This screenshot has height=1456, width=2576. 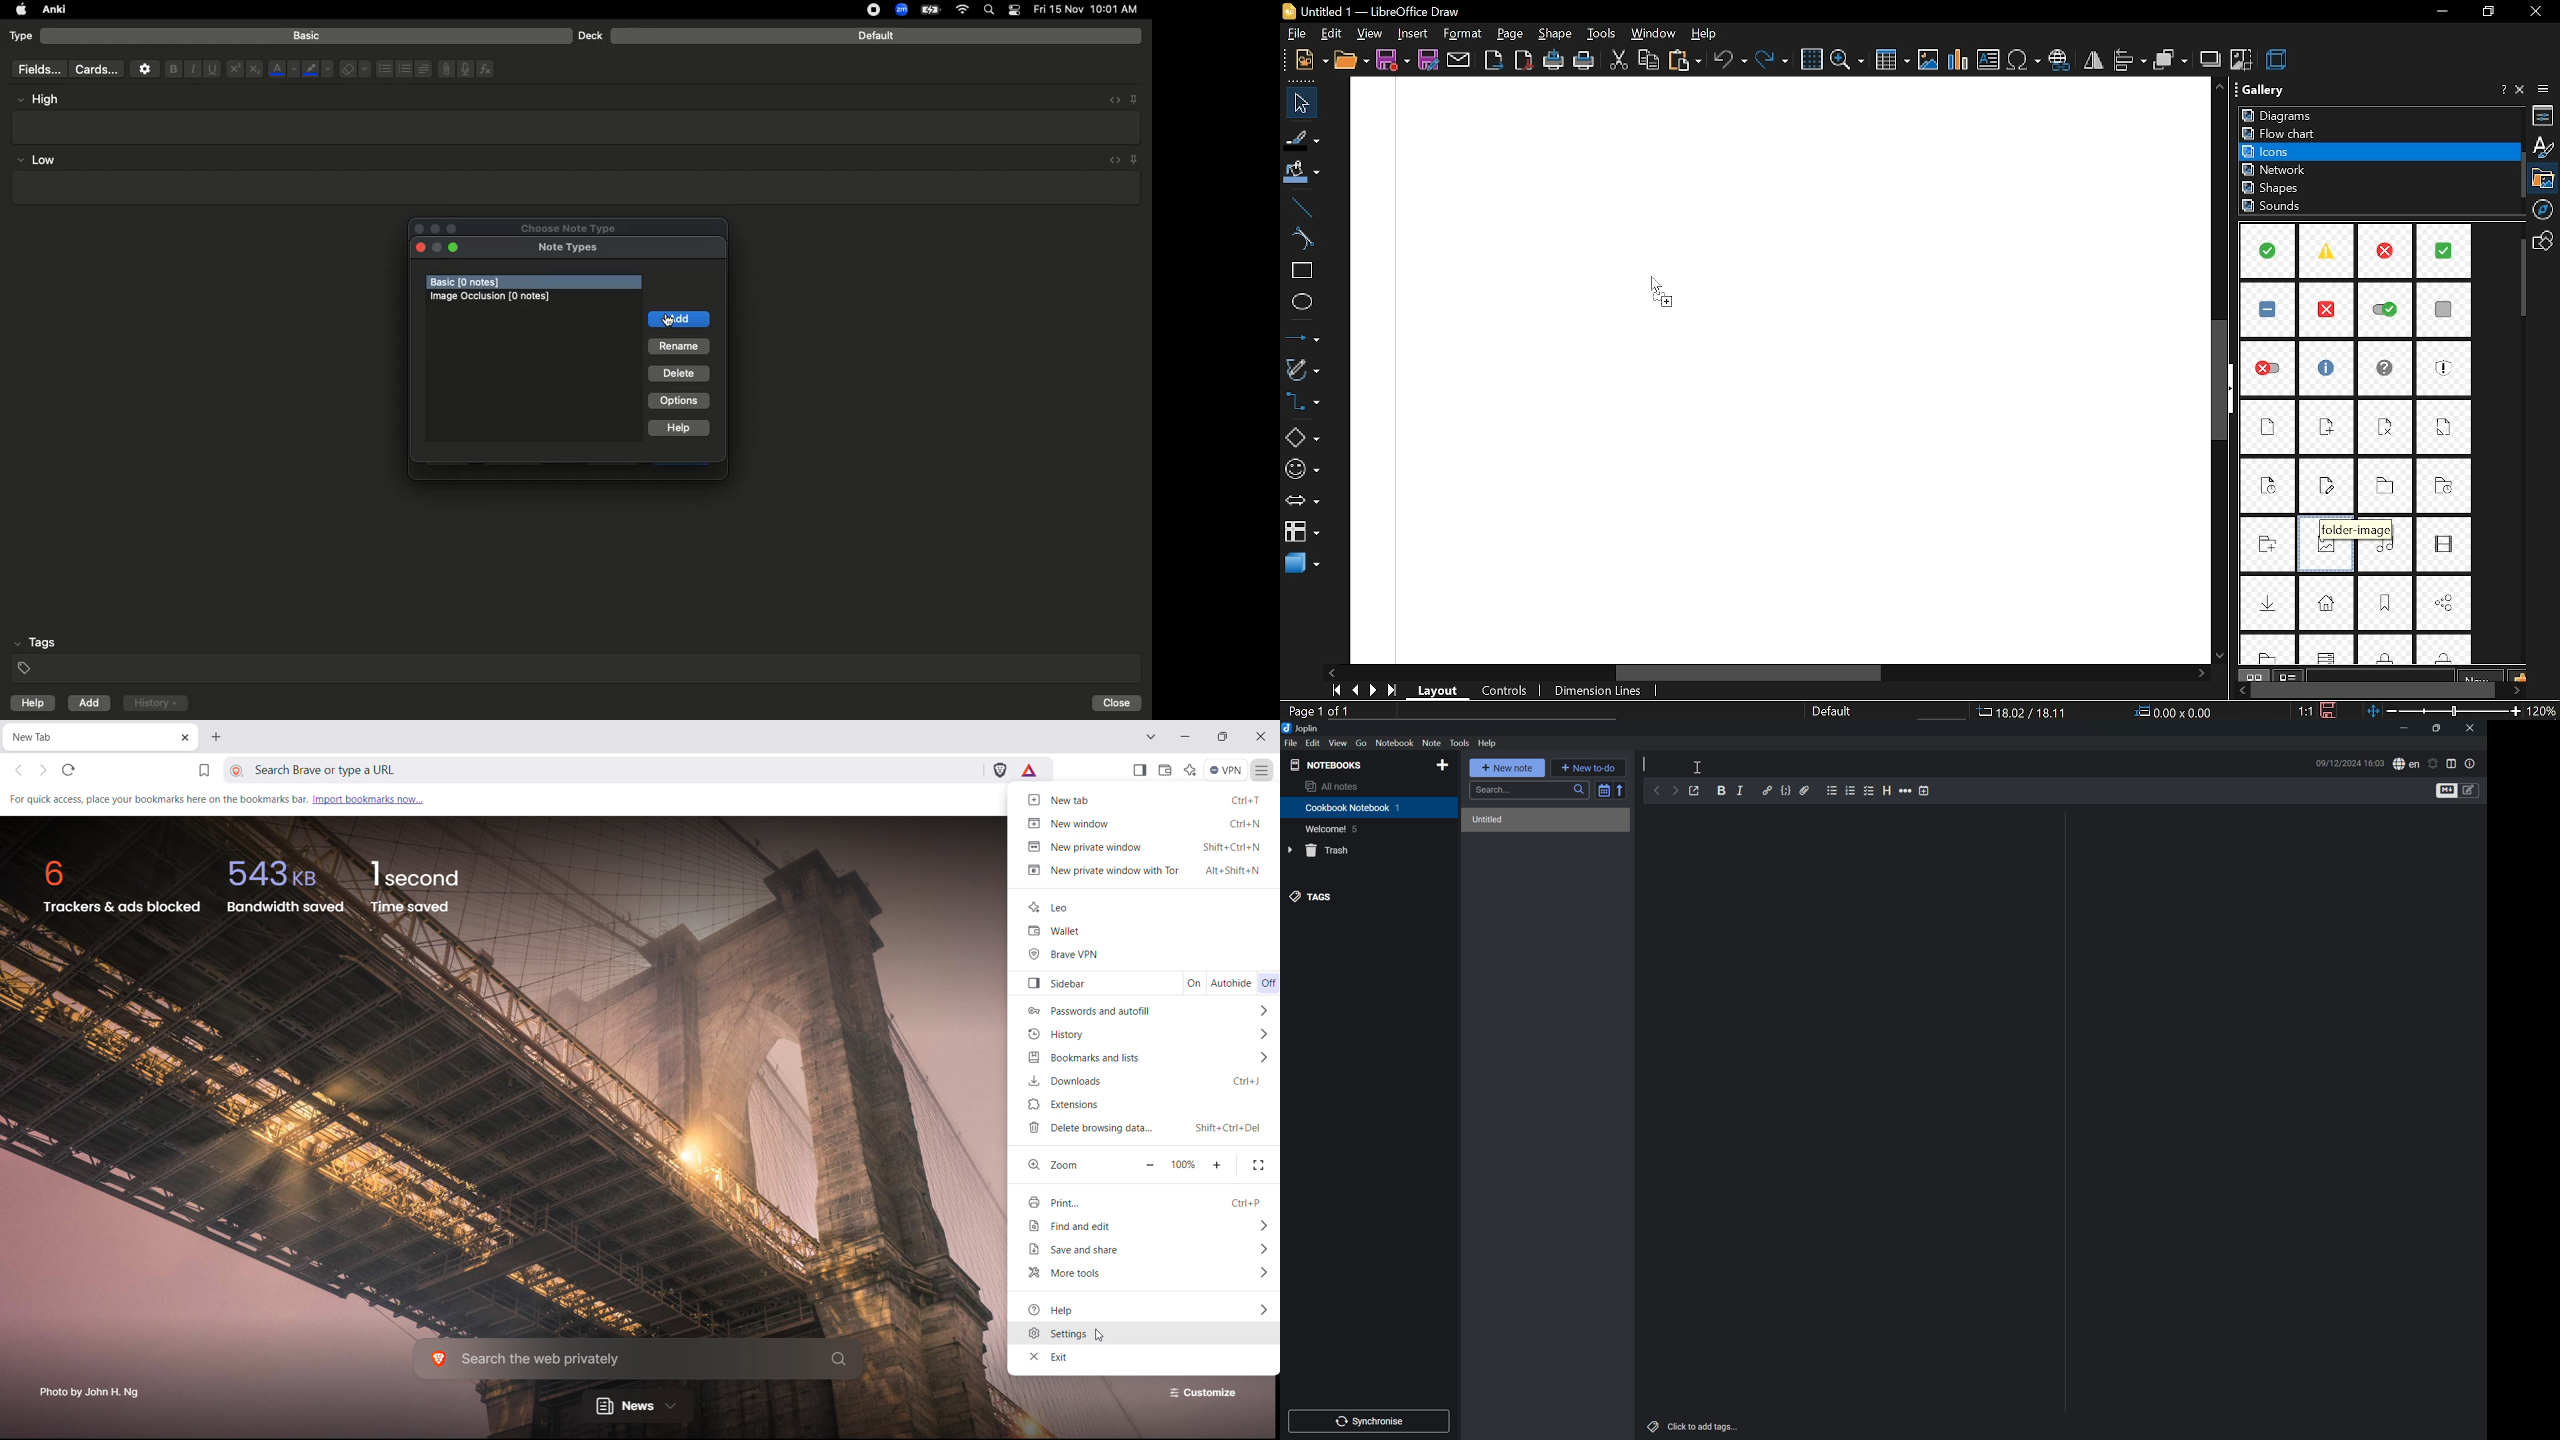 I want to click on close, so click(x=2535, y=13).